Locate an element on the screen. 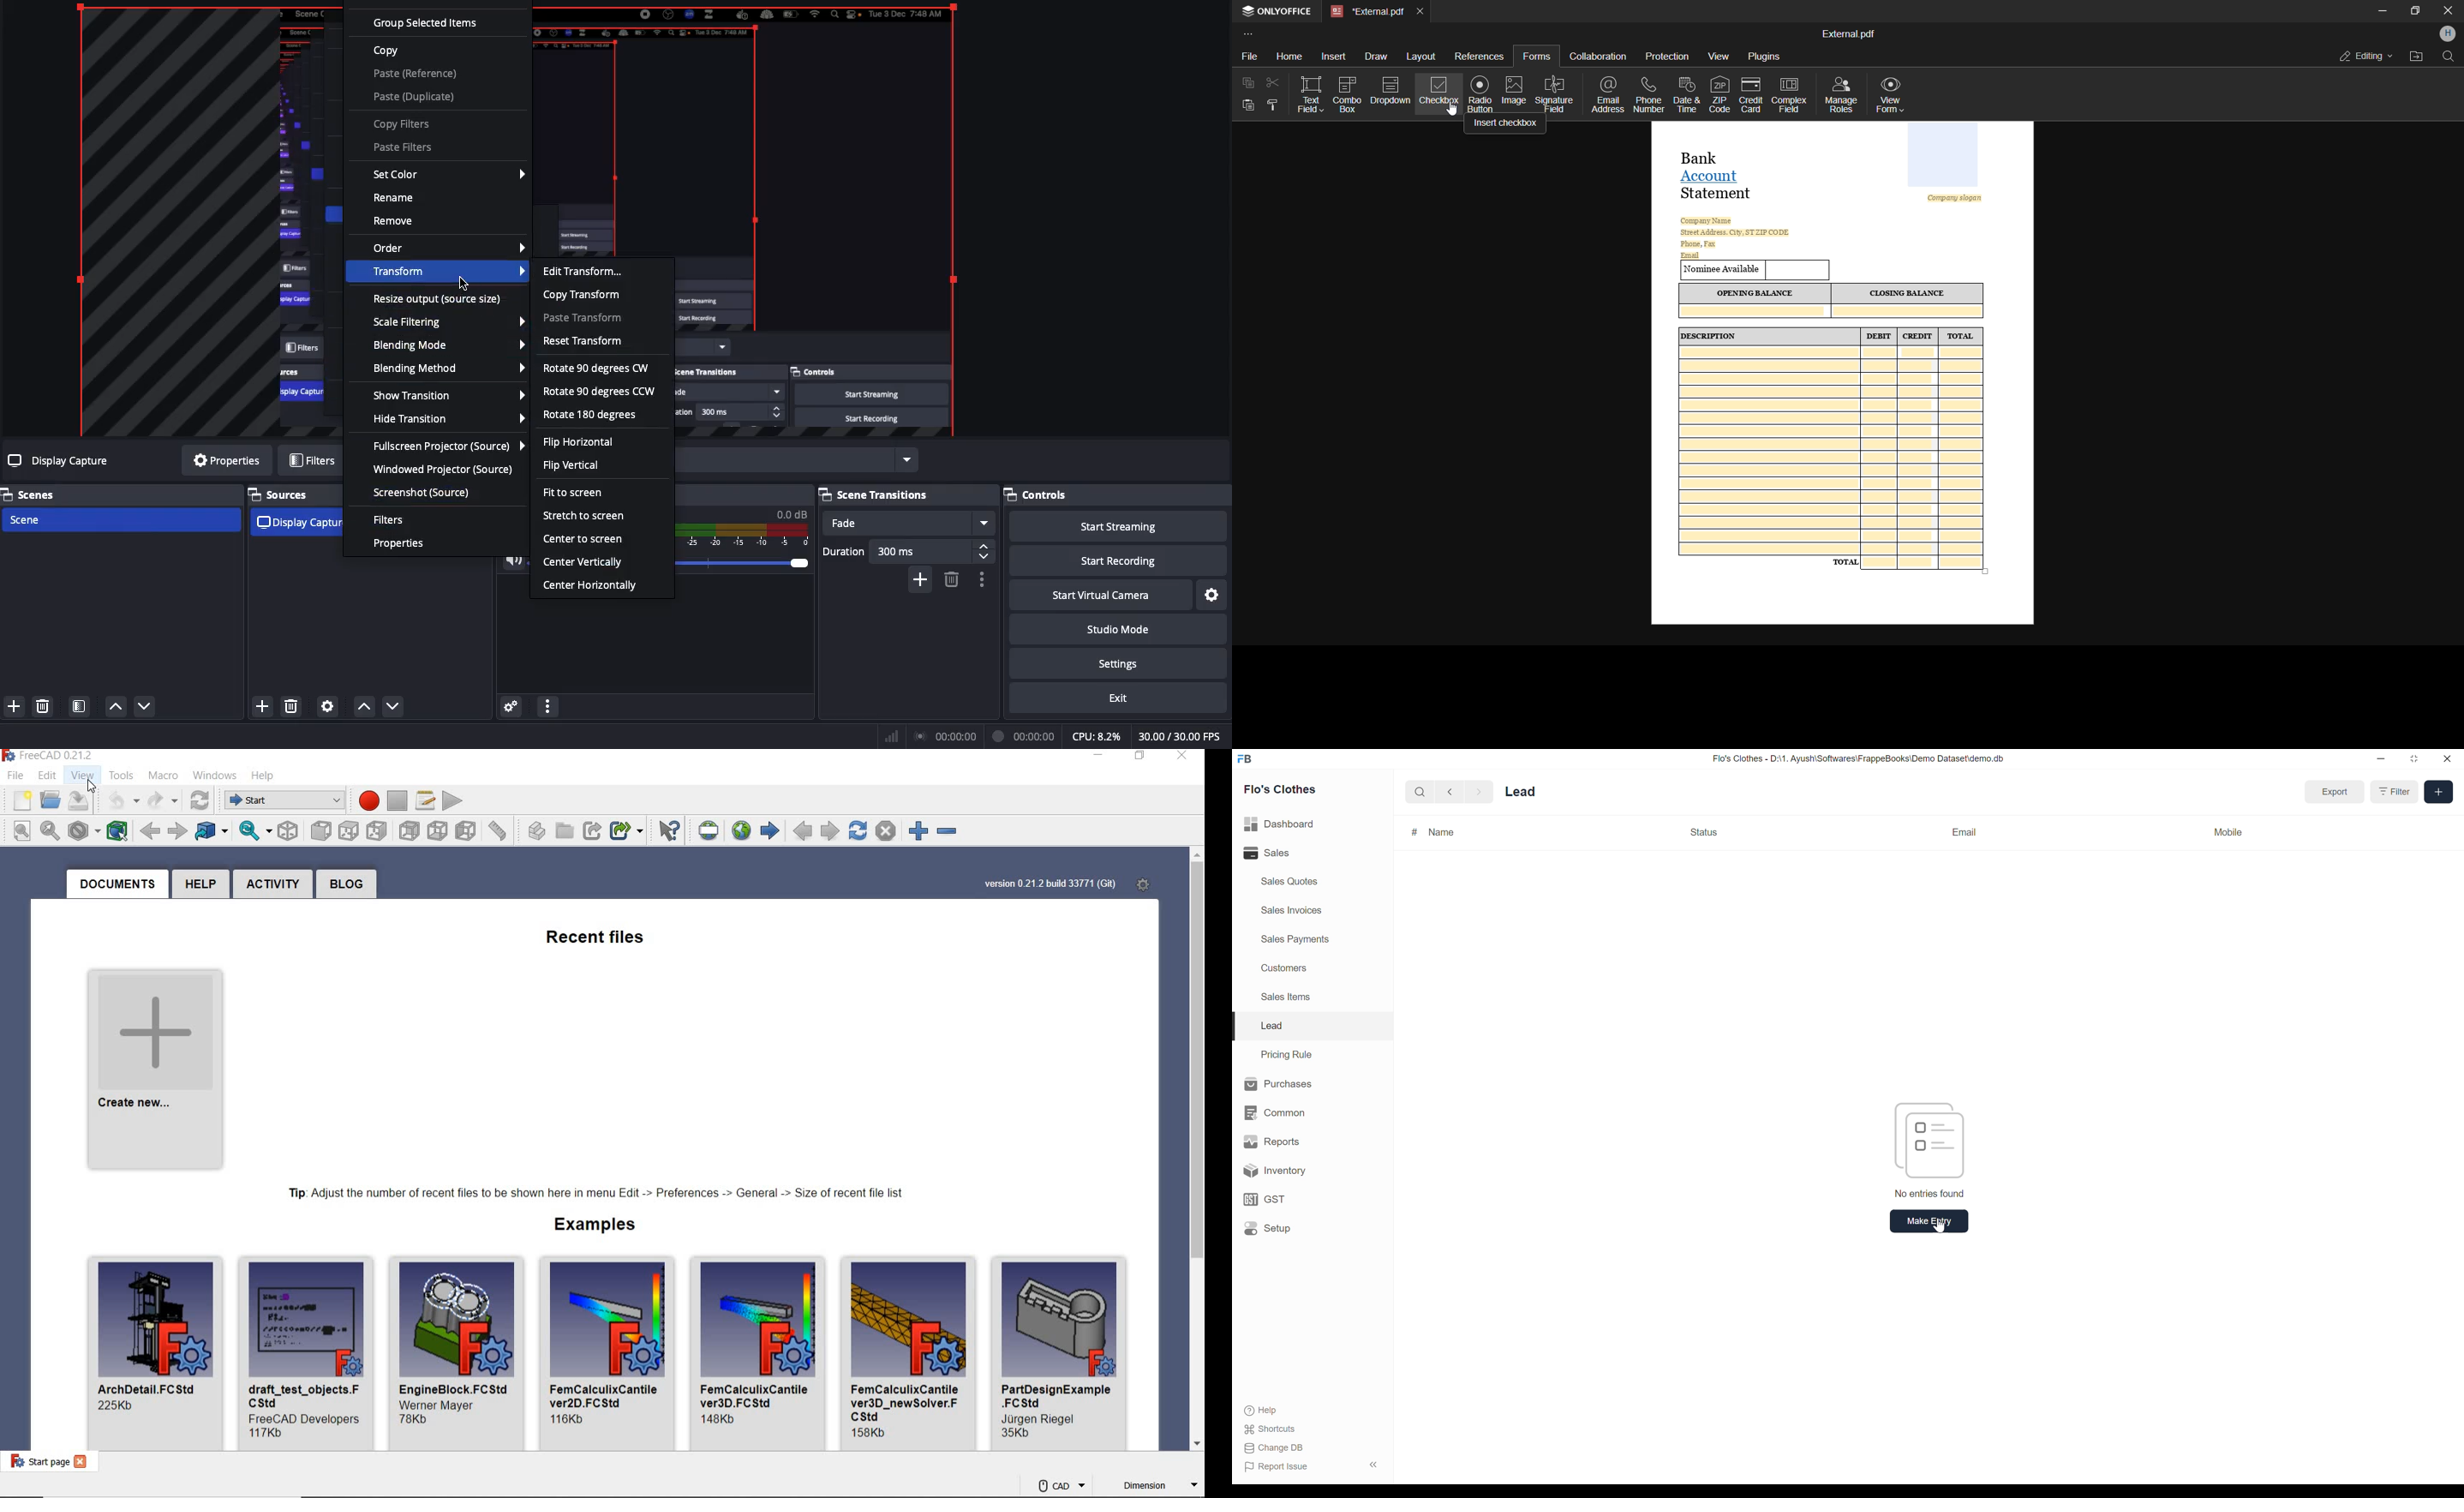 The image size is (2464, 1512). search is located at coordinates (1419, 791).